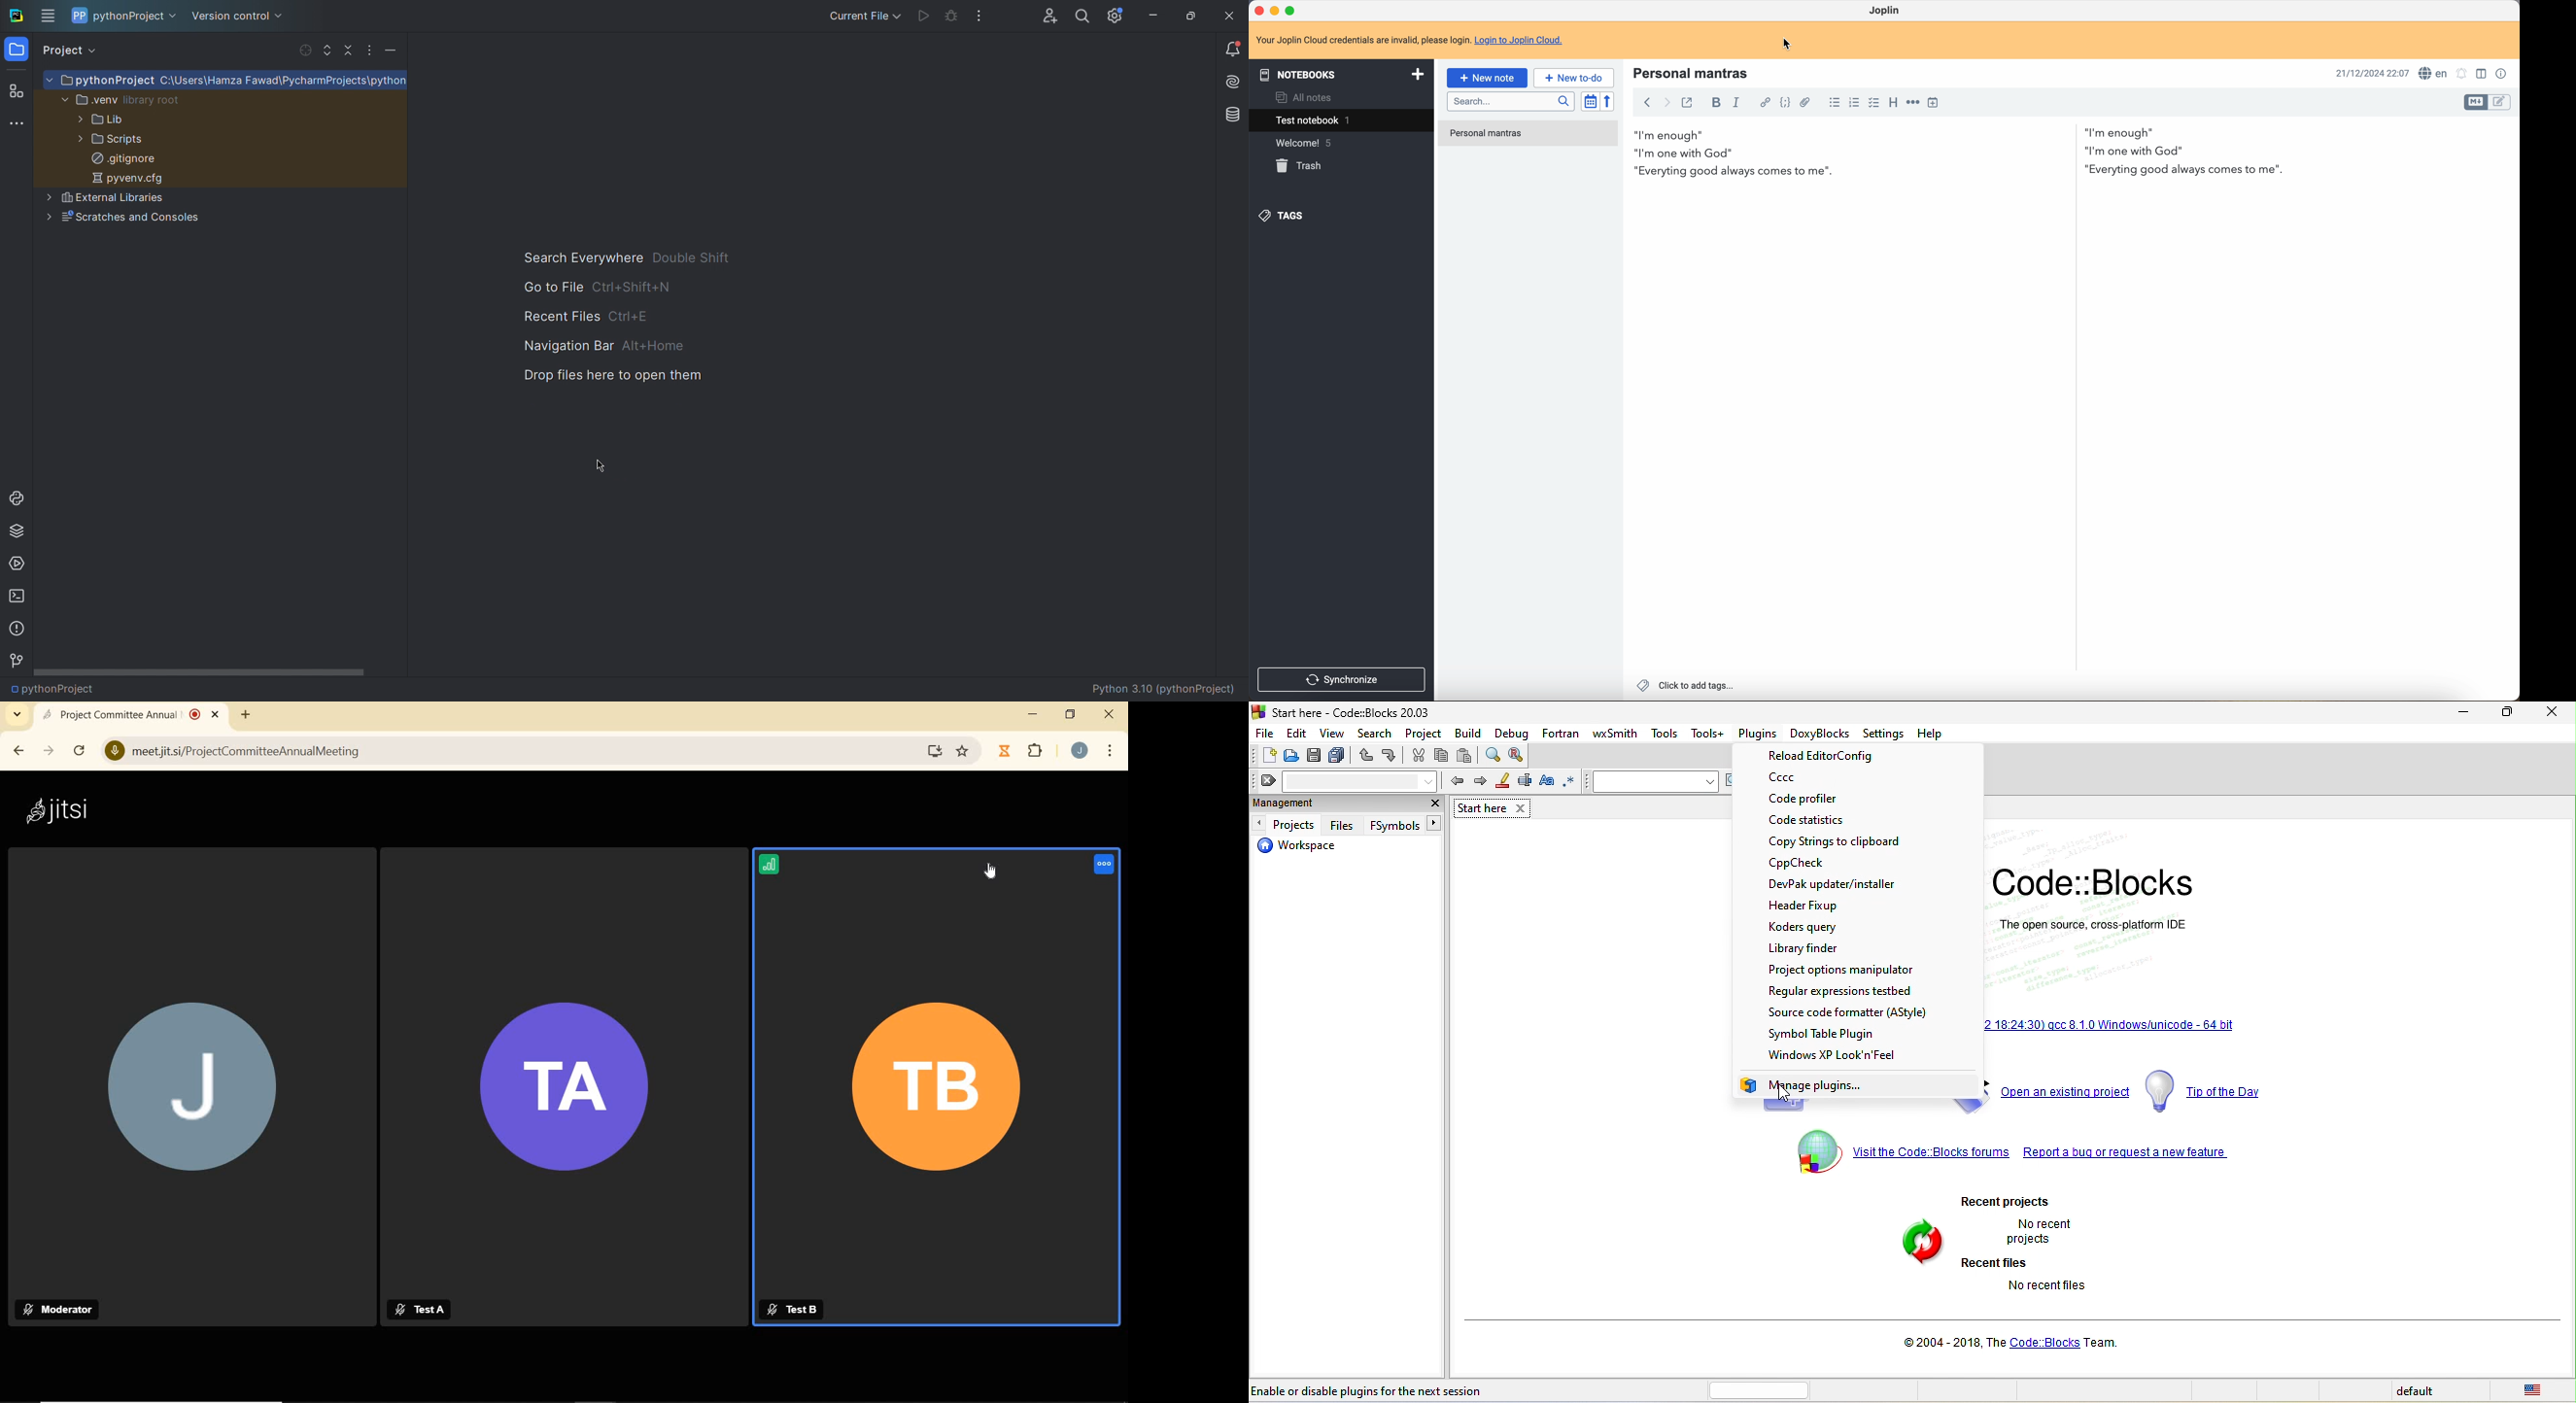 This screenshot has height=1428, width=2576. I want to click on importing and exporting notes, so click(1515, 160).